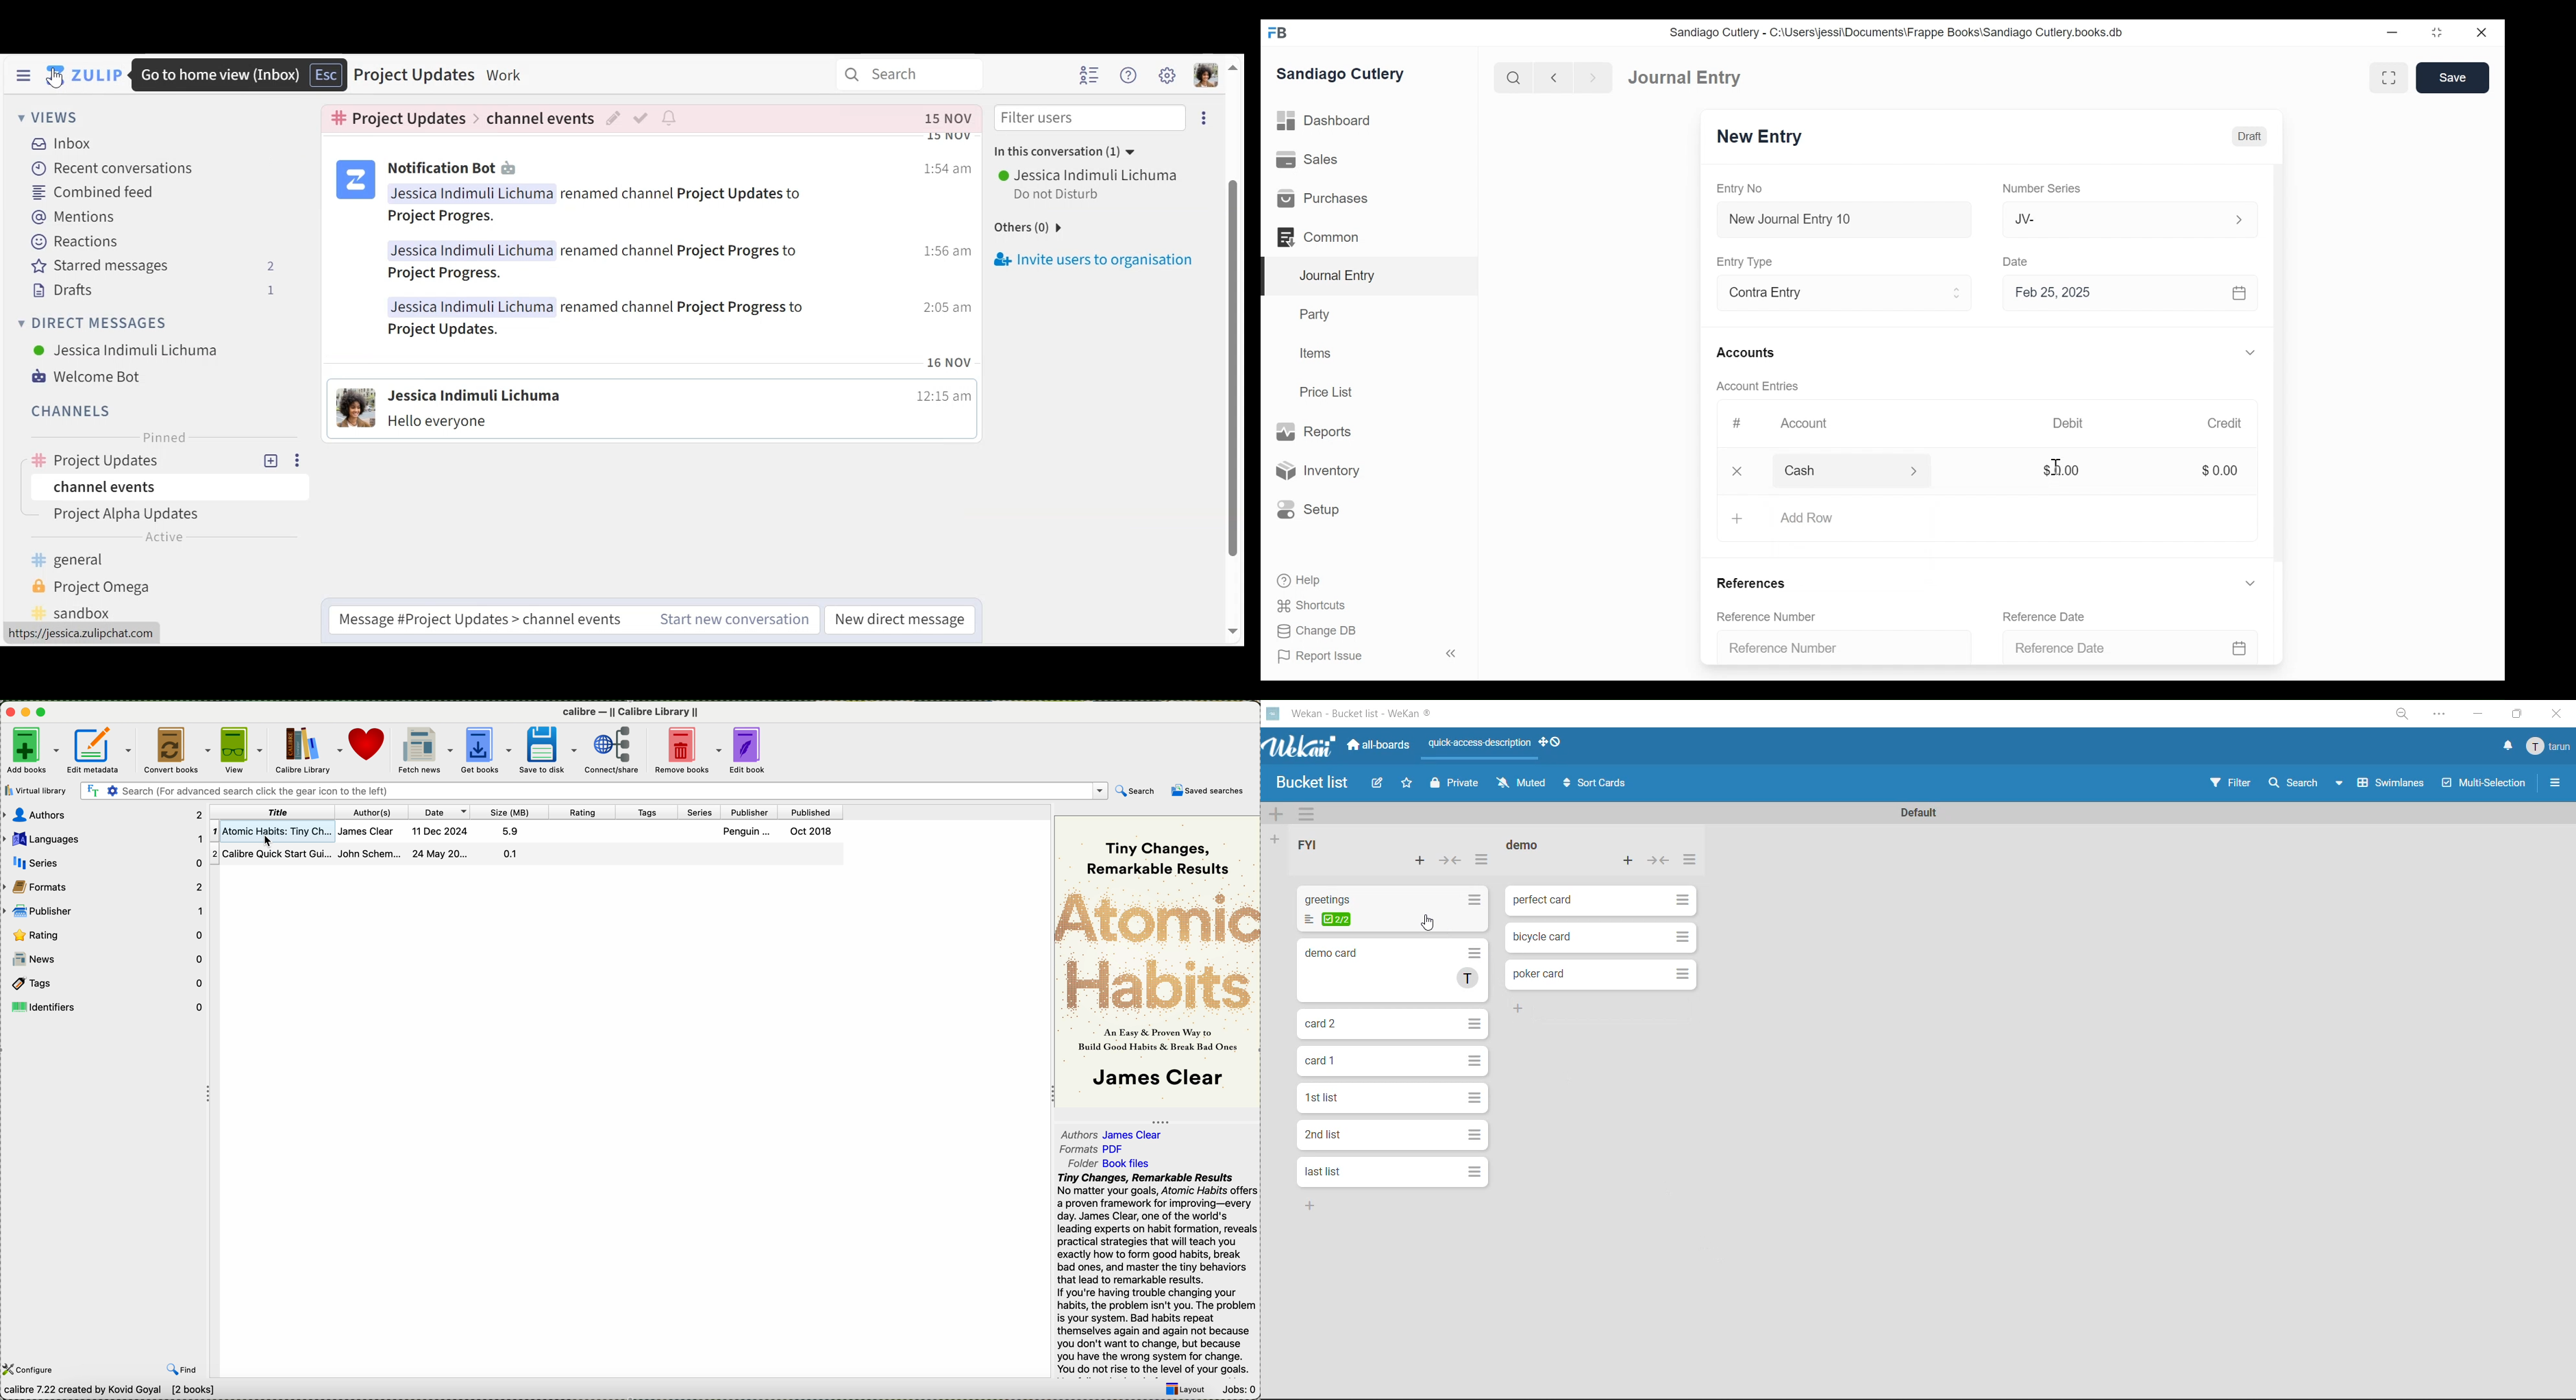 Image resolution: width=2576 pixels, height=1400 pixels. Describe the element at coordinates (129, 485) in the screenshot. I see `channel events` at that location.